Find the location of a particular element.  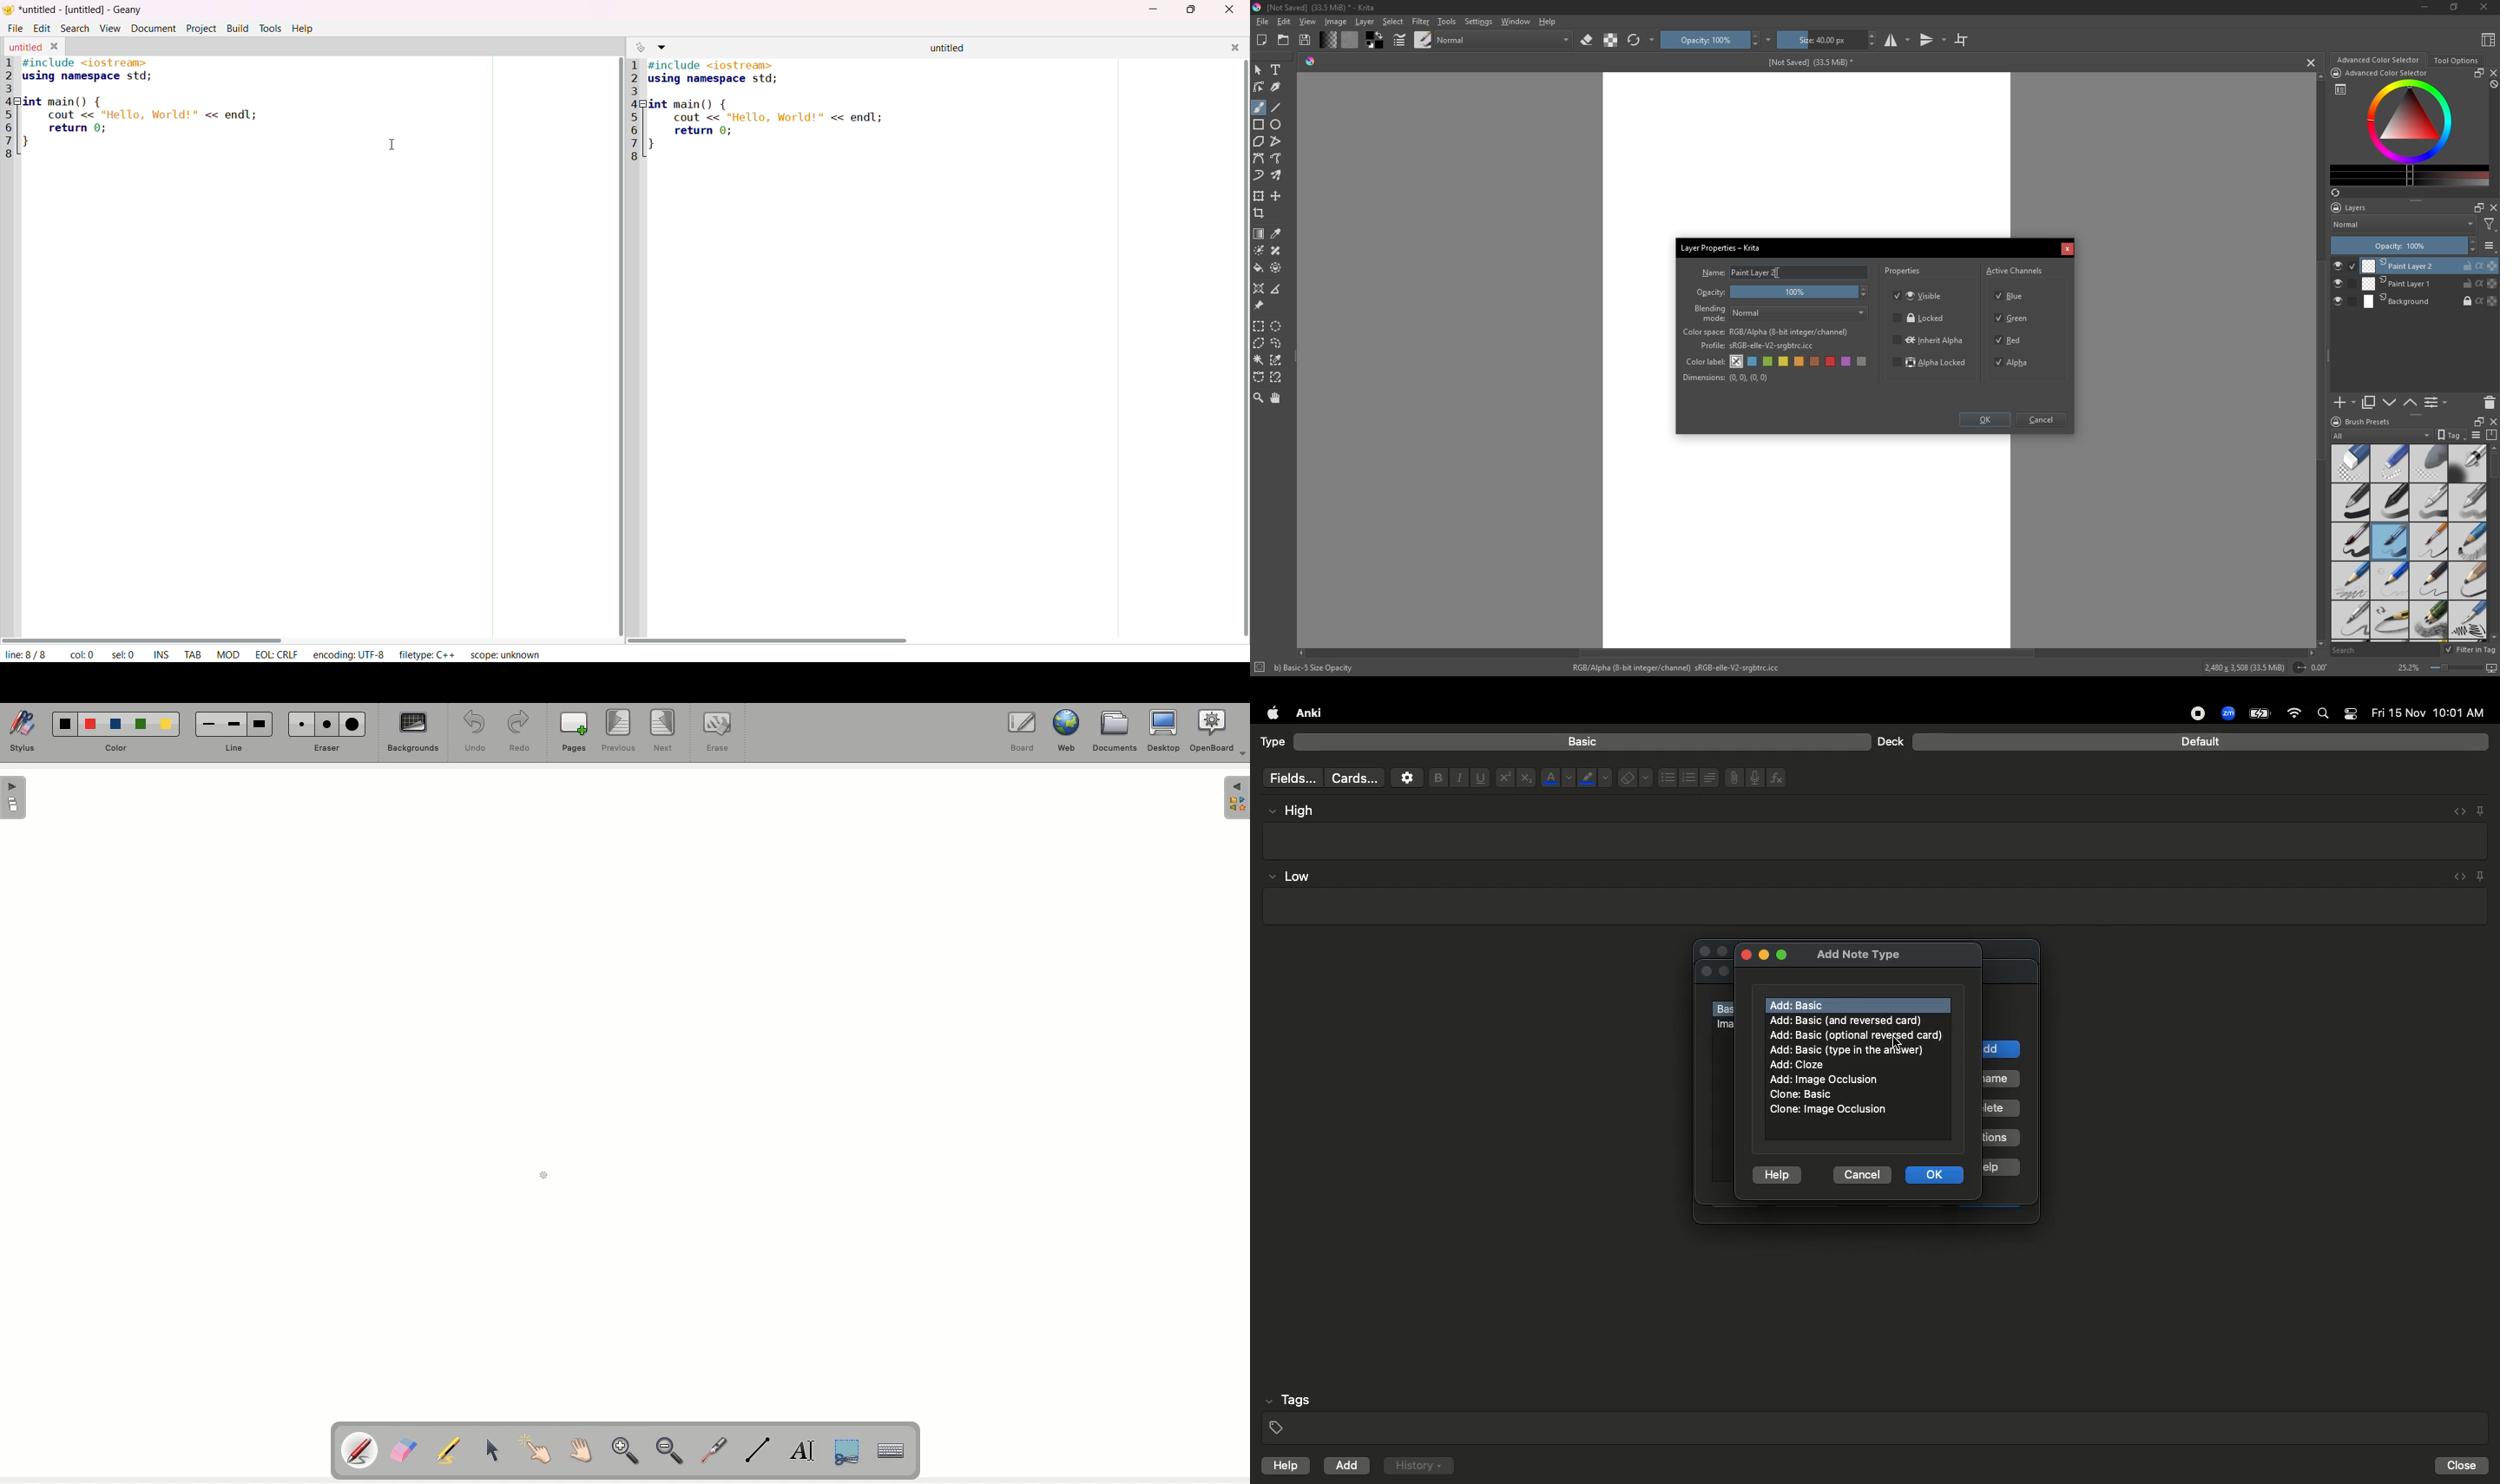

Print Layer 1 is located at coordinates (2430, 284).